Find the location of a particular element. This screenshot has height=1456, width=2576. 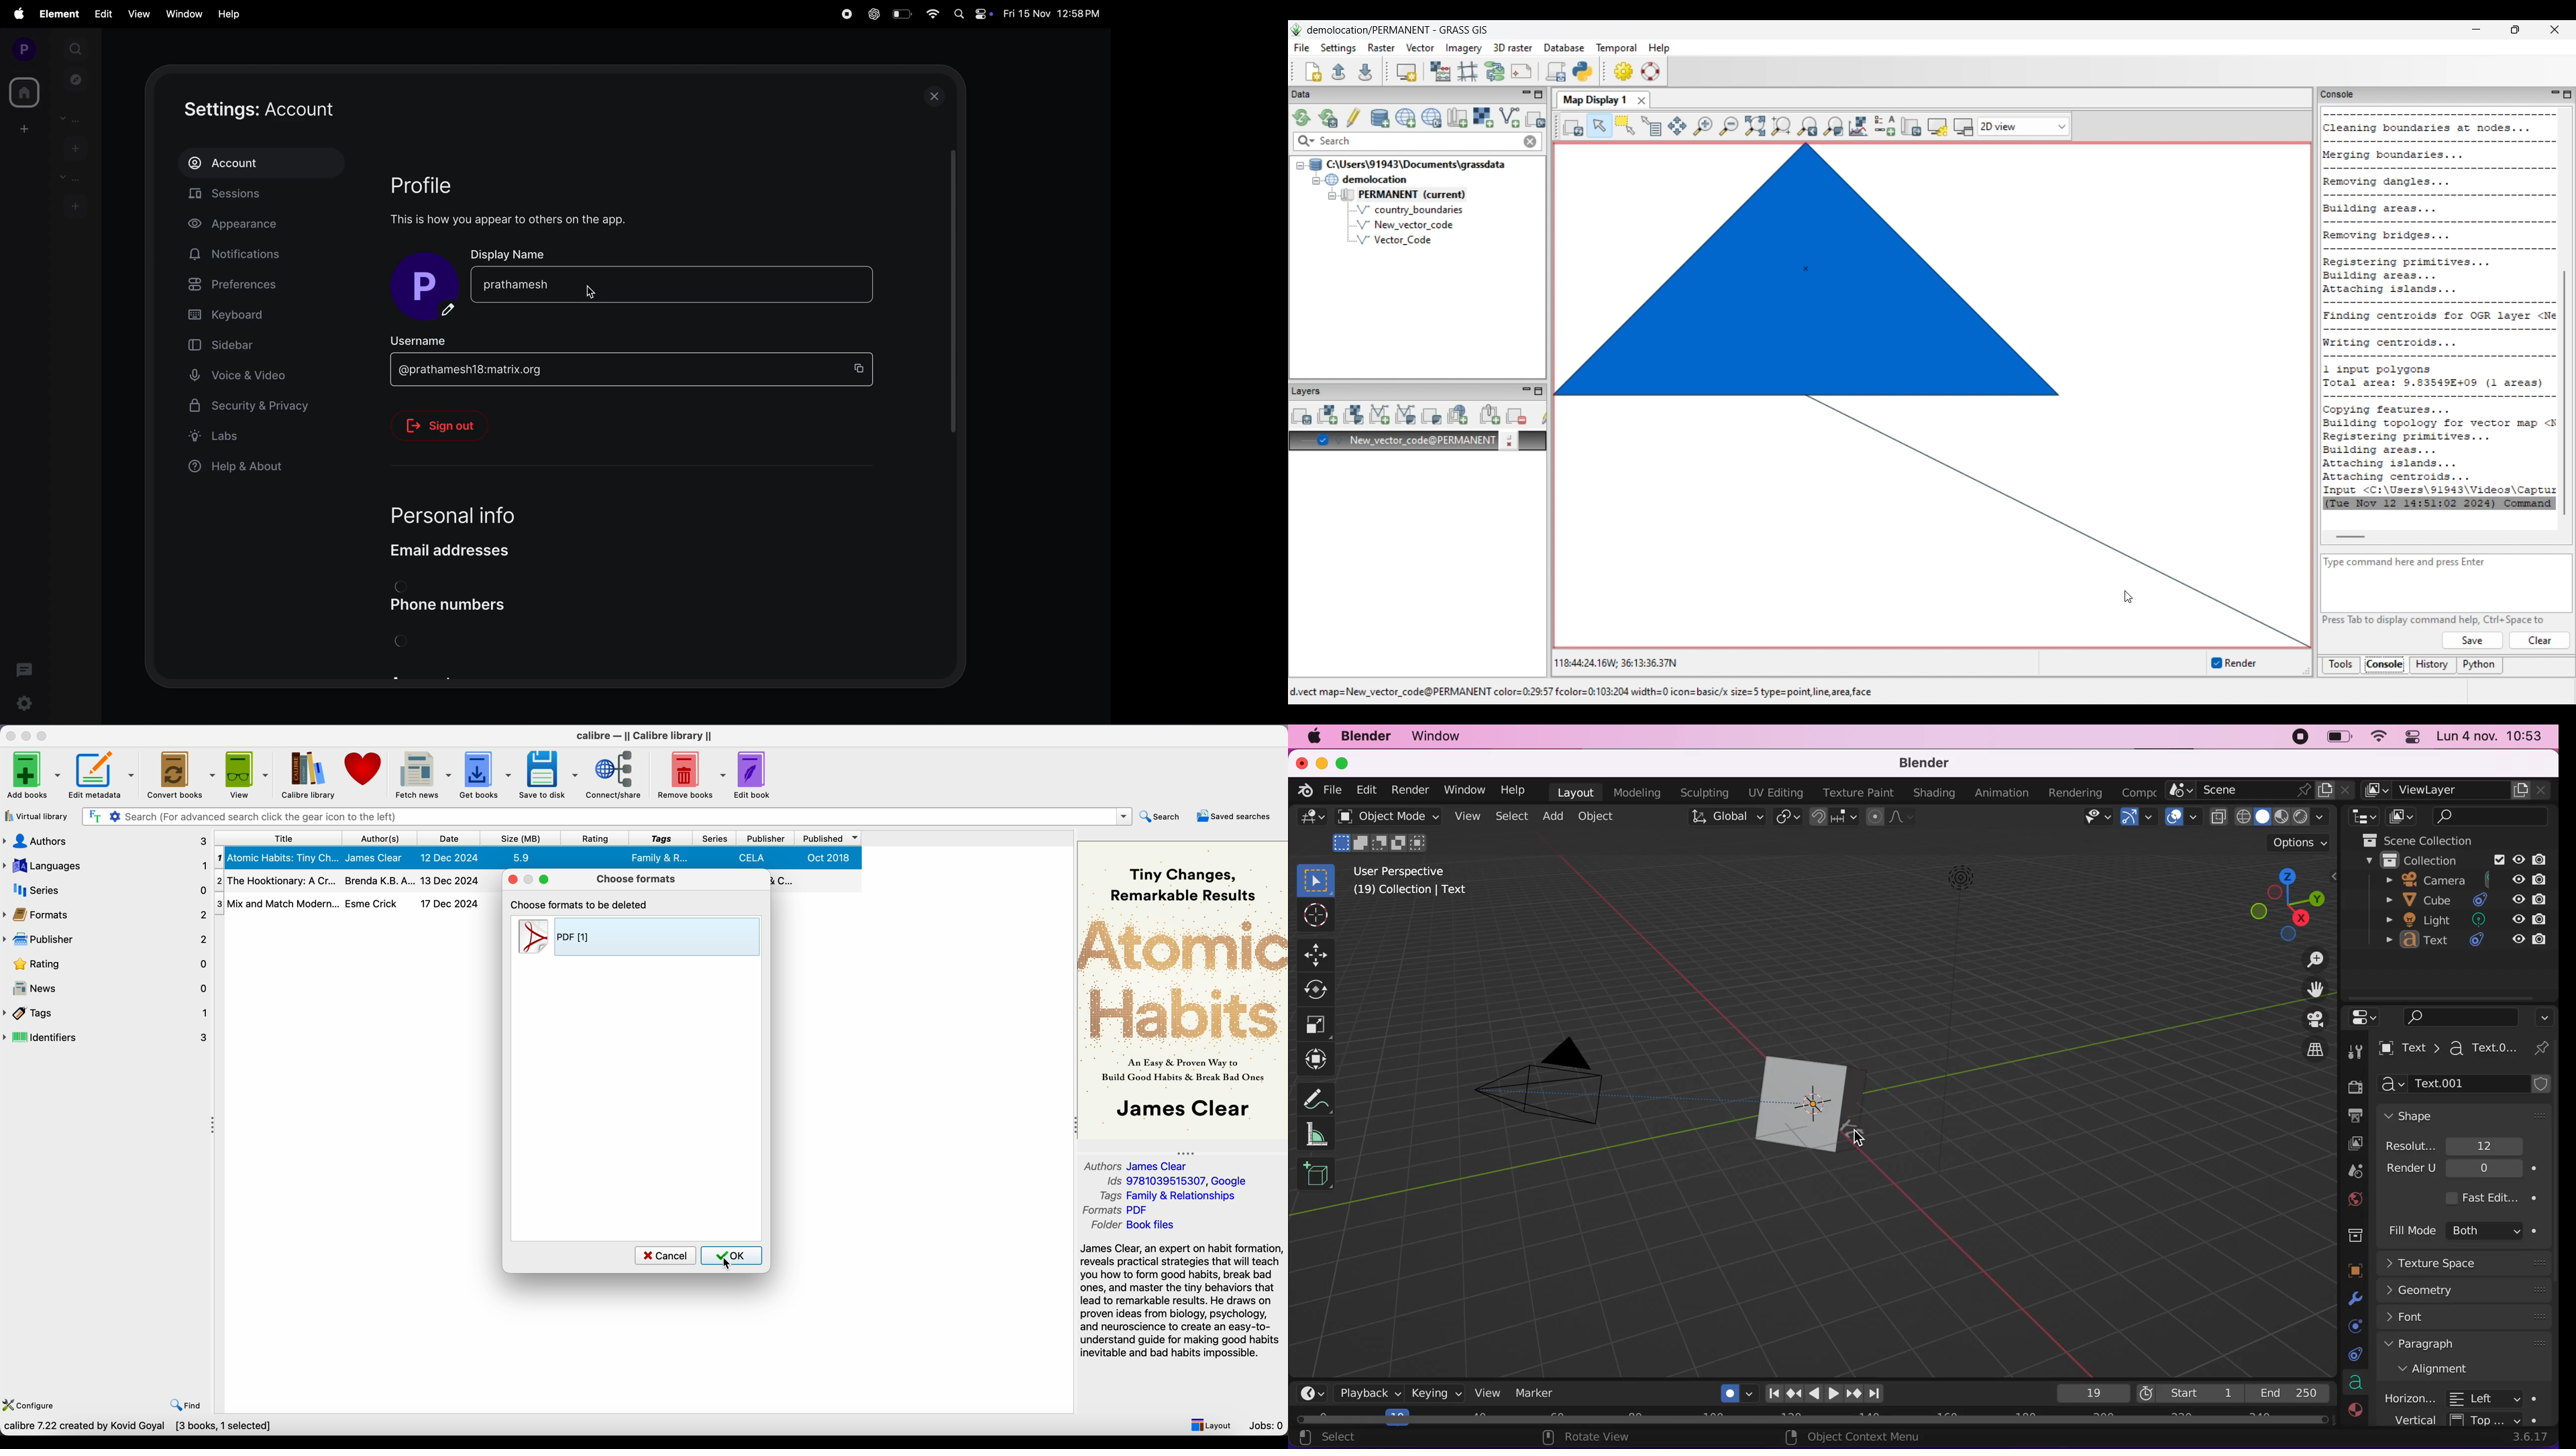

prefrences is located at coordinates (254, 286).